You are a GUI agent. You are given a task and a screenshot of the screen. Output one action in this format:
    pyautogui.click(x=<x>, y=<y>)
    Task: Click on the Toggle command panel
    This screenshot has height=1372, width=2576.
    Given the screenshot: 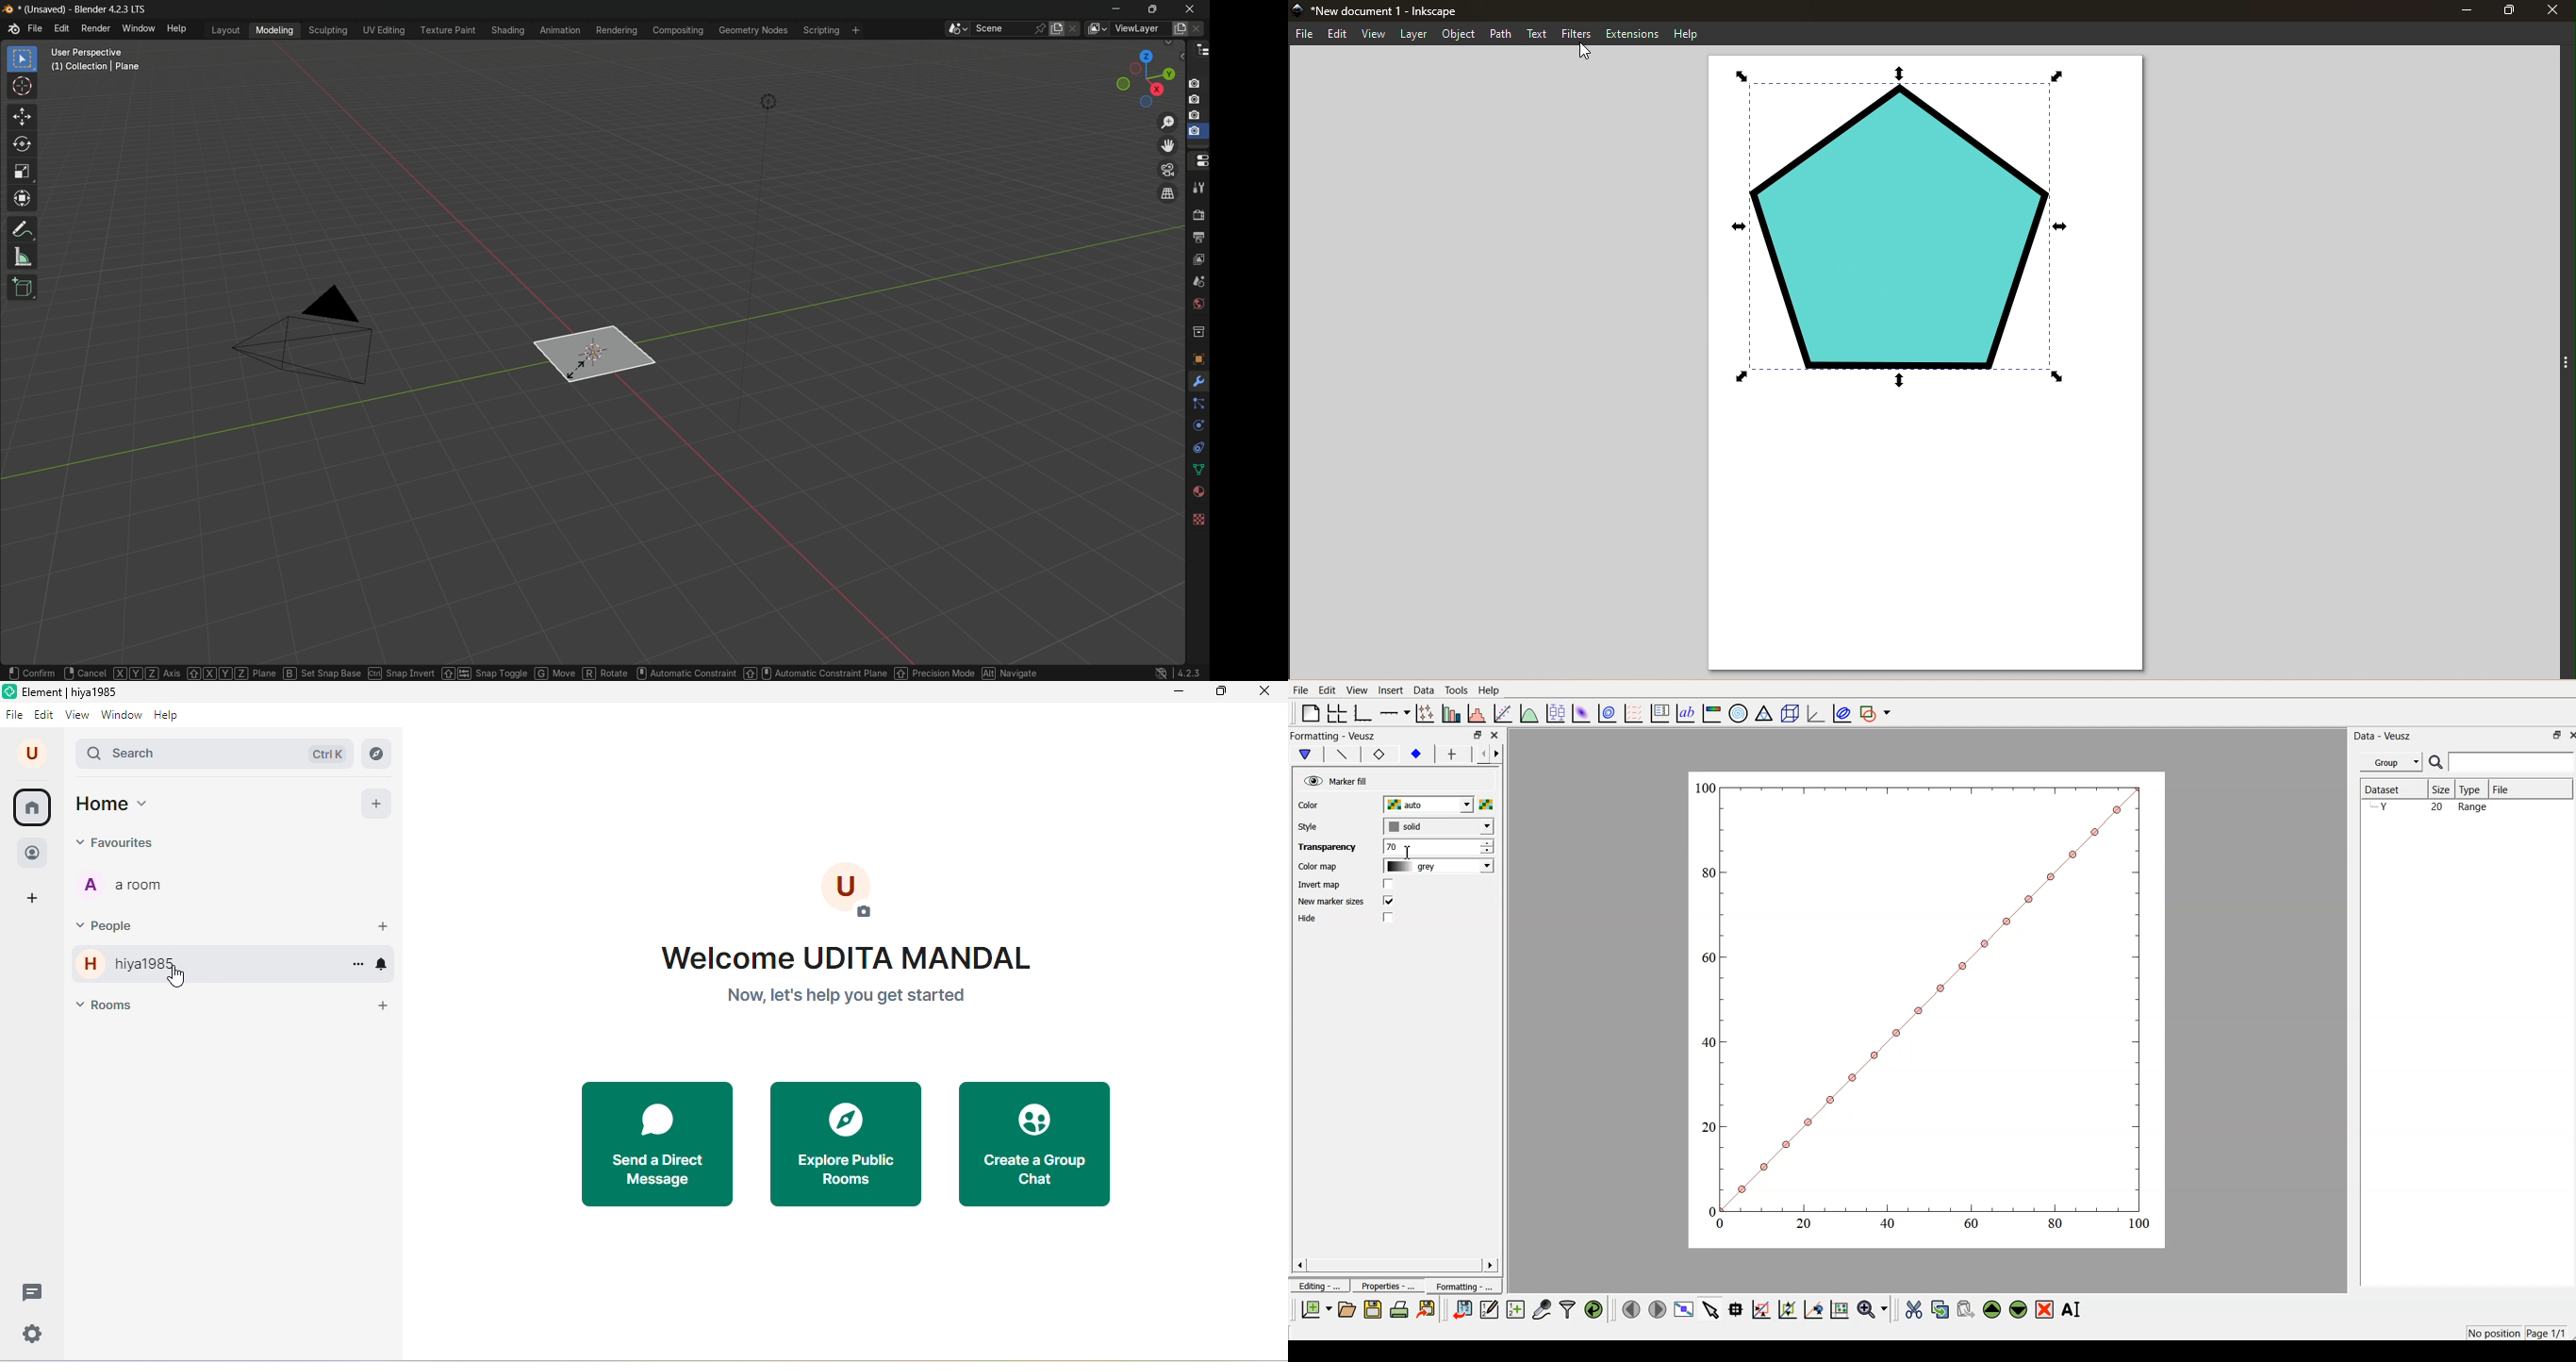 What is the action you would take?
    pyautogui.click(x=2564, y=360)
    